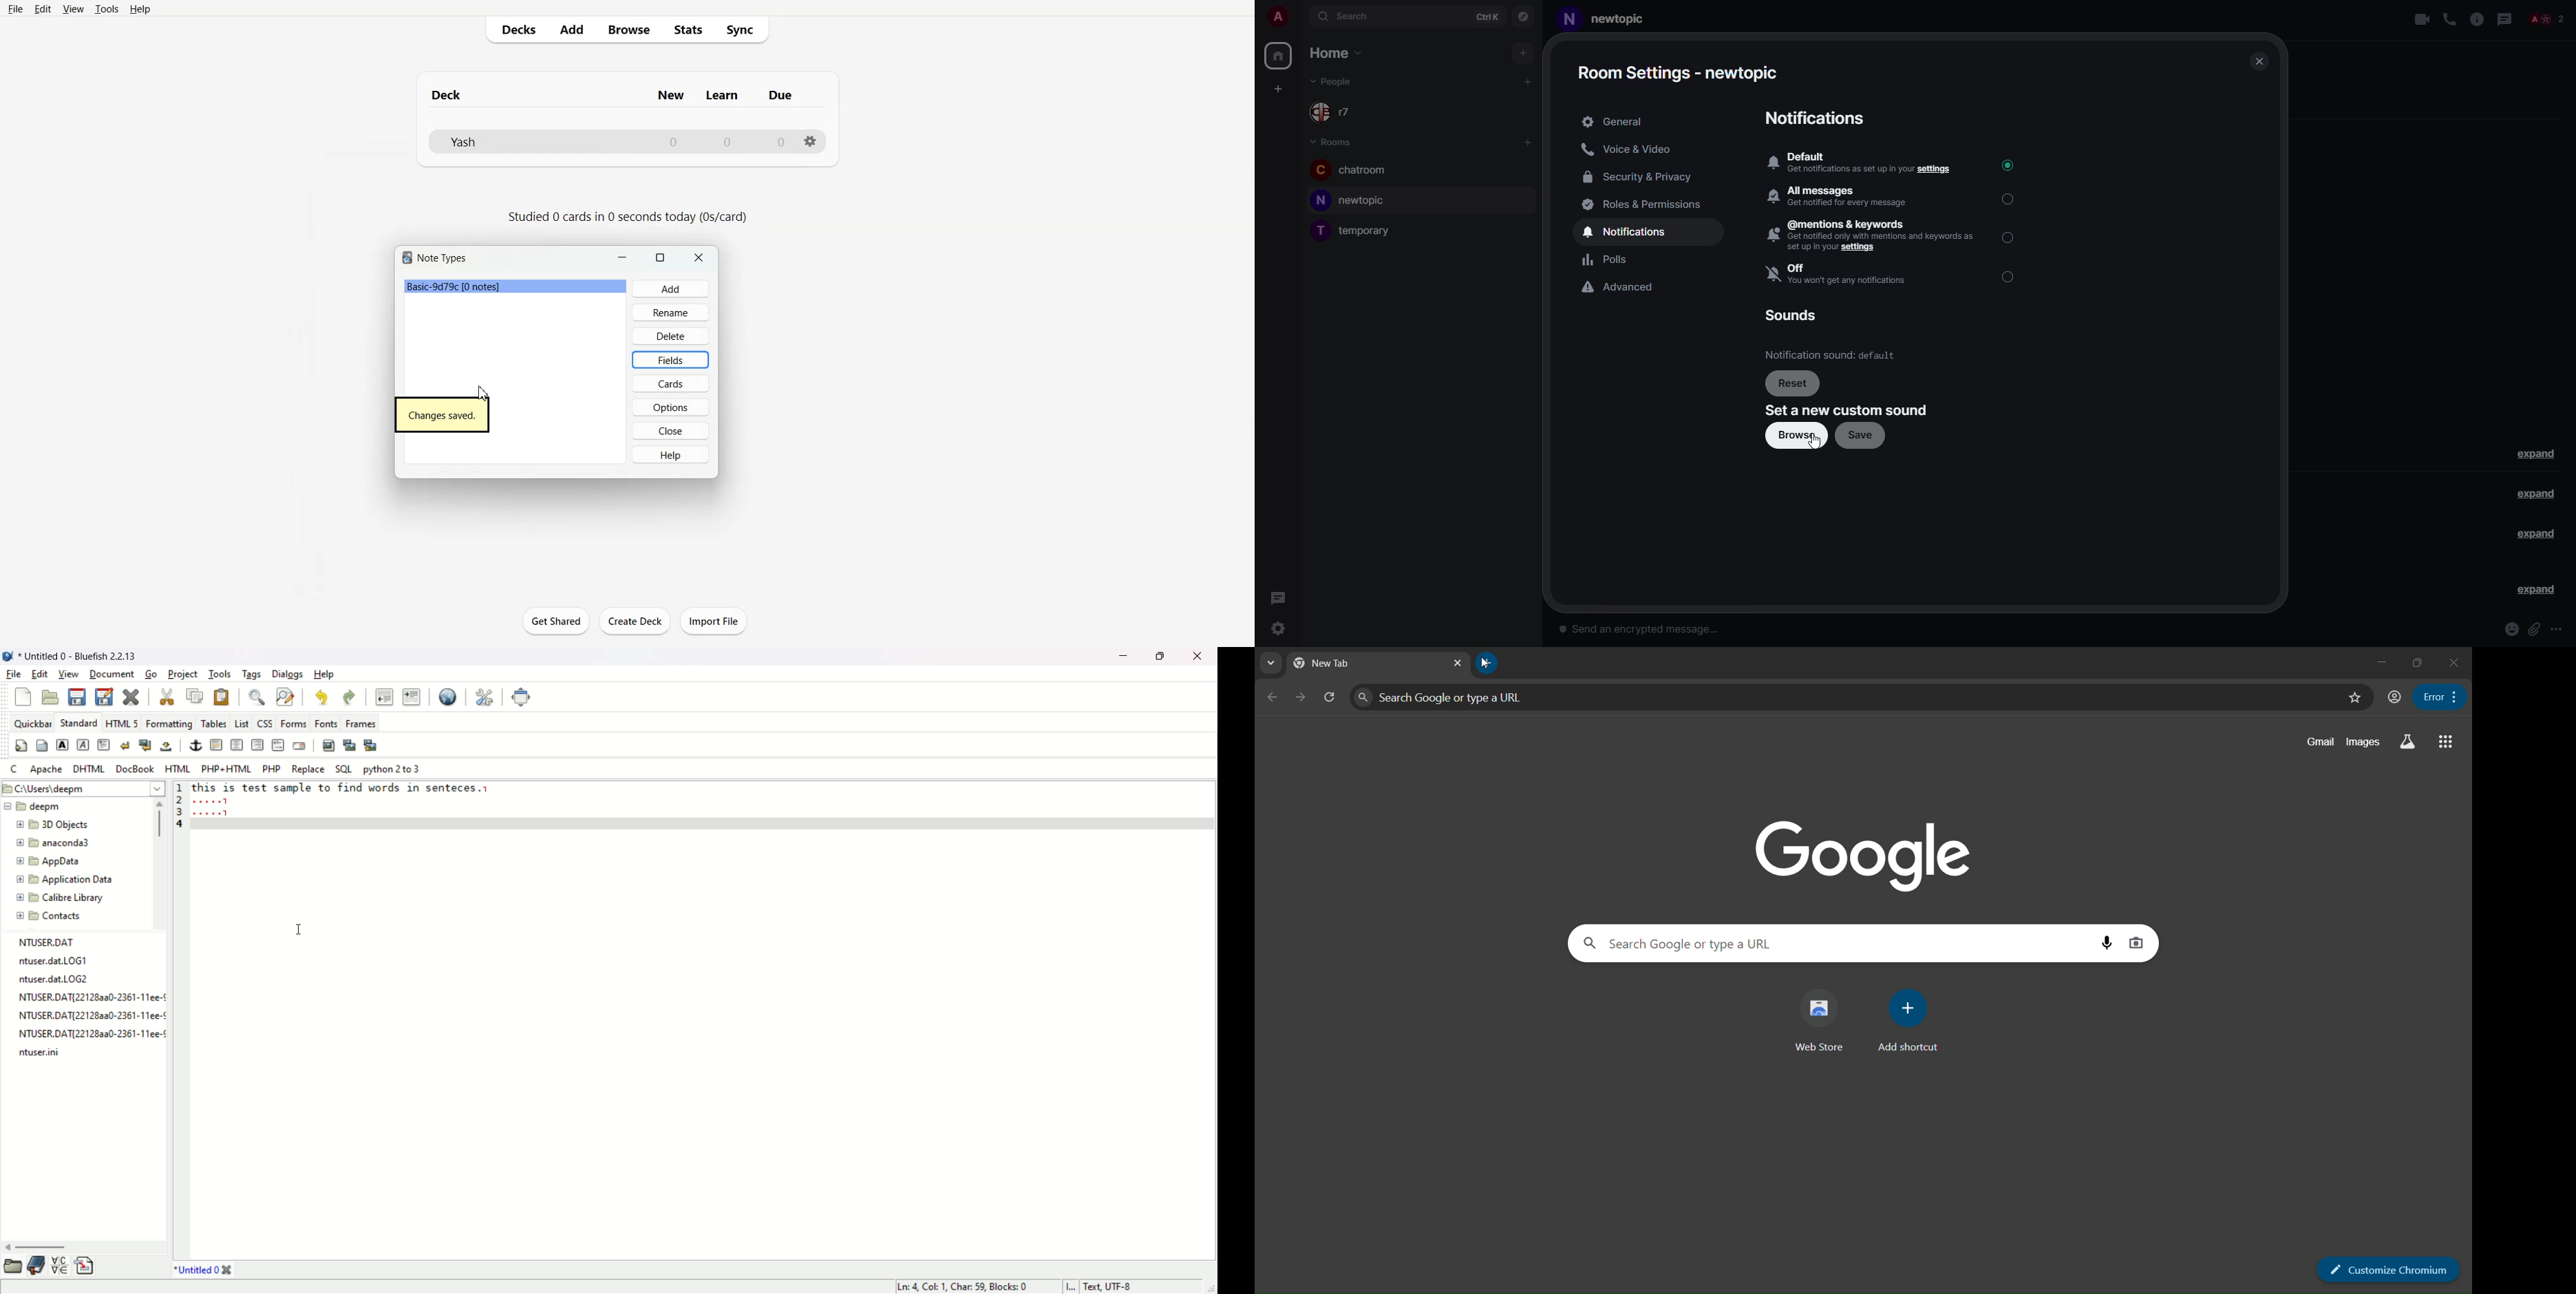 The image size is (2576, 1316). What do you see at coordinates (1848, 410) in the screenshot?
I see `set a new custom sound` at bounding box center [1848, 410].